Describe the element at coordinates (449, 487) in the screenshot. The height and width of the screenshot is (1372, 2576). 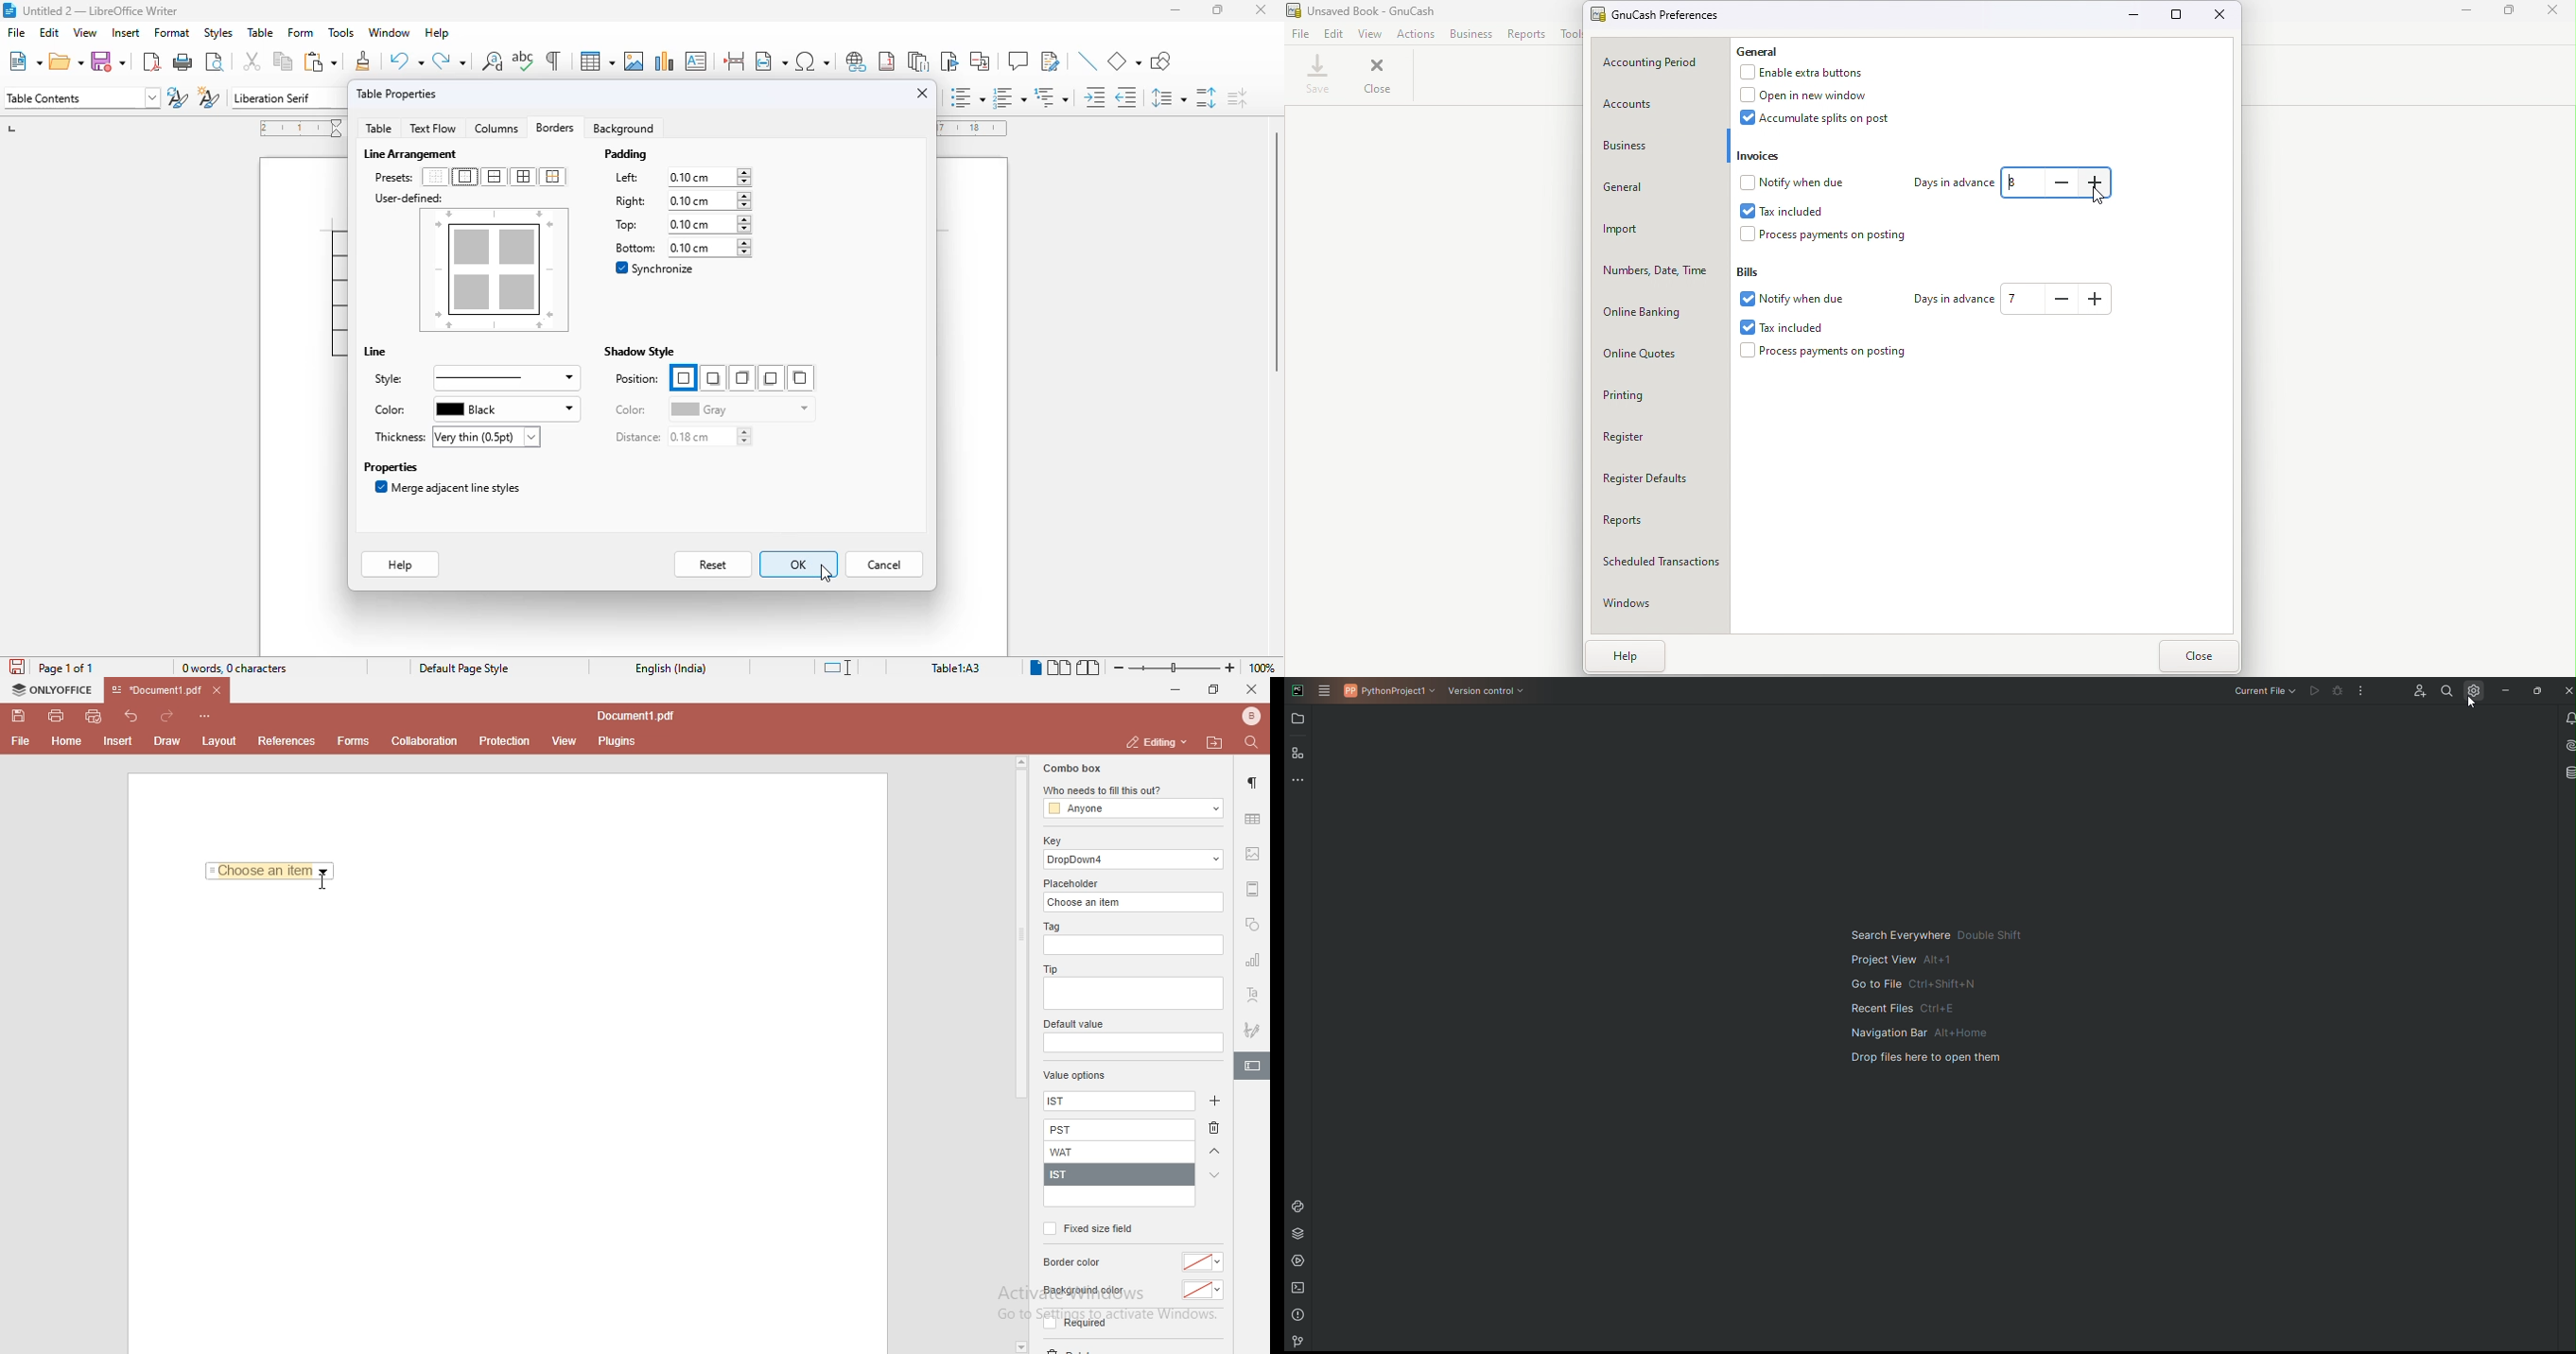
I see `merge adjacent line styles` at that location.